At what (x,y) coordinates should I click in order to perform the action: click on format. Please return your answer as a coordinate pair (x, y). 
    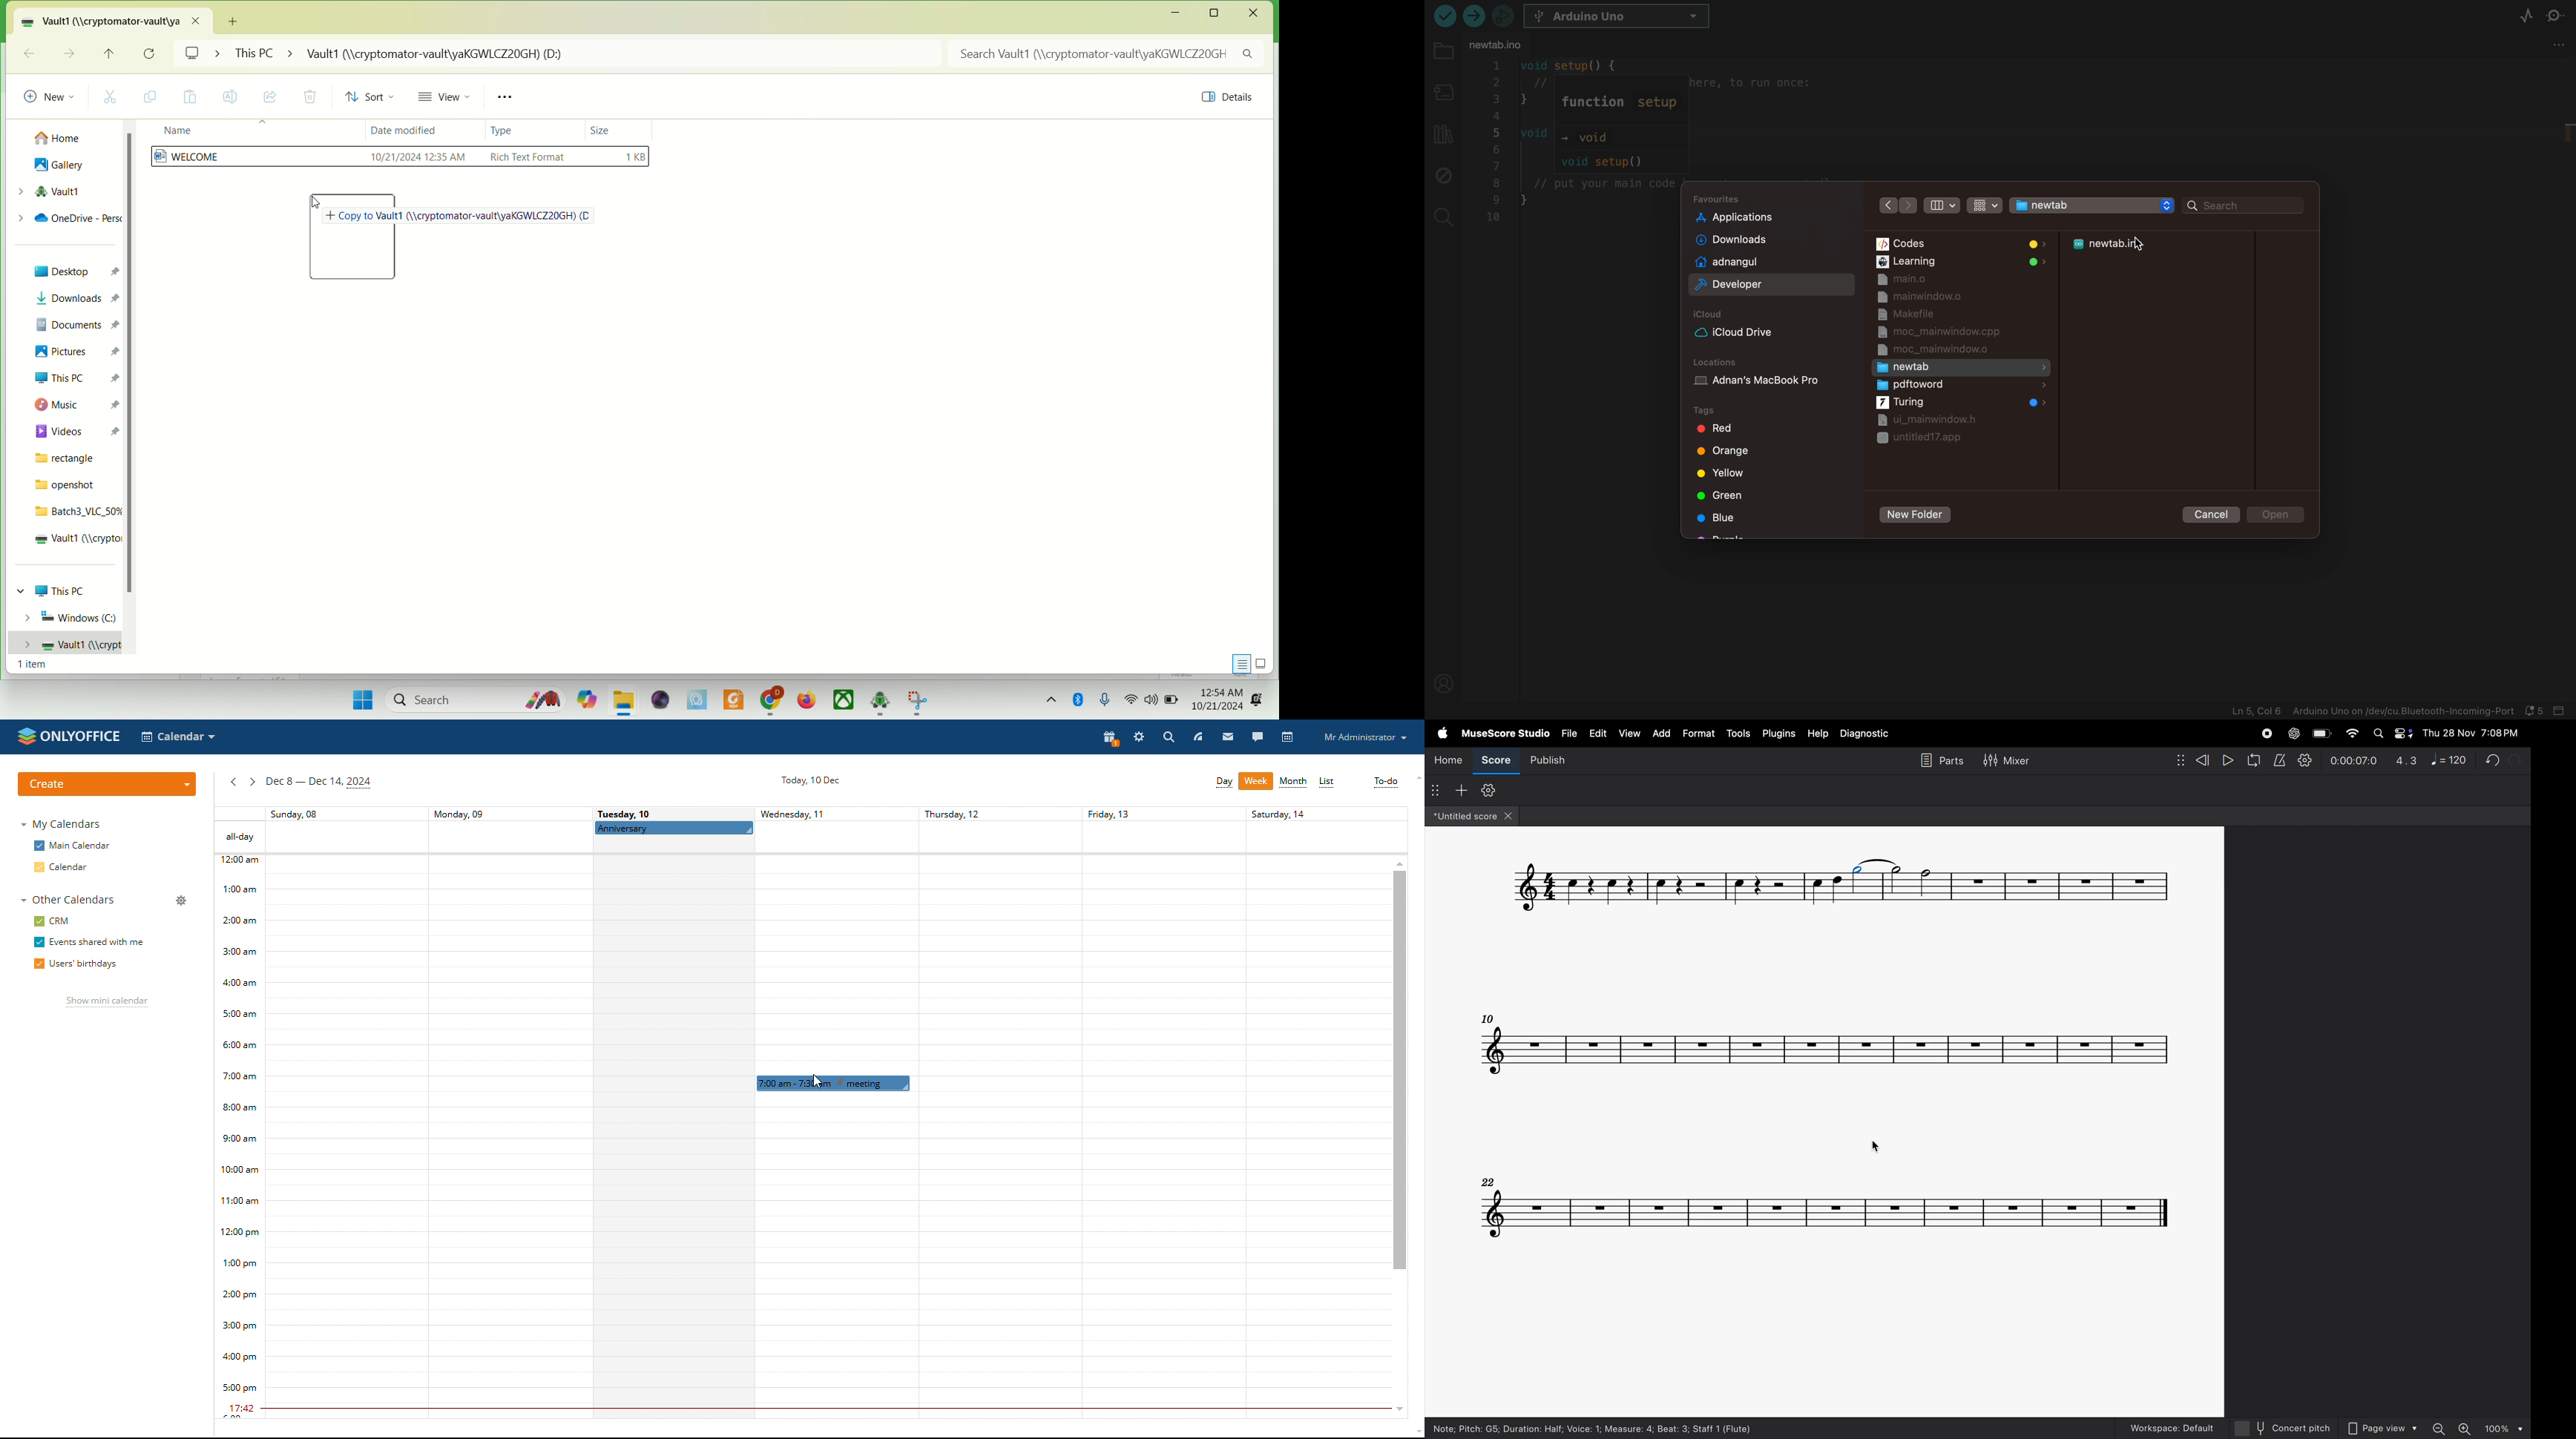
    Looking at the image, I should click on (1697, 732).